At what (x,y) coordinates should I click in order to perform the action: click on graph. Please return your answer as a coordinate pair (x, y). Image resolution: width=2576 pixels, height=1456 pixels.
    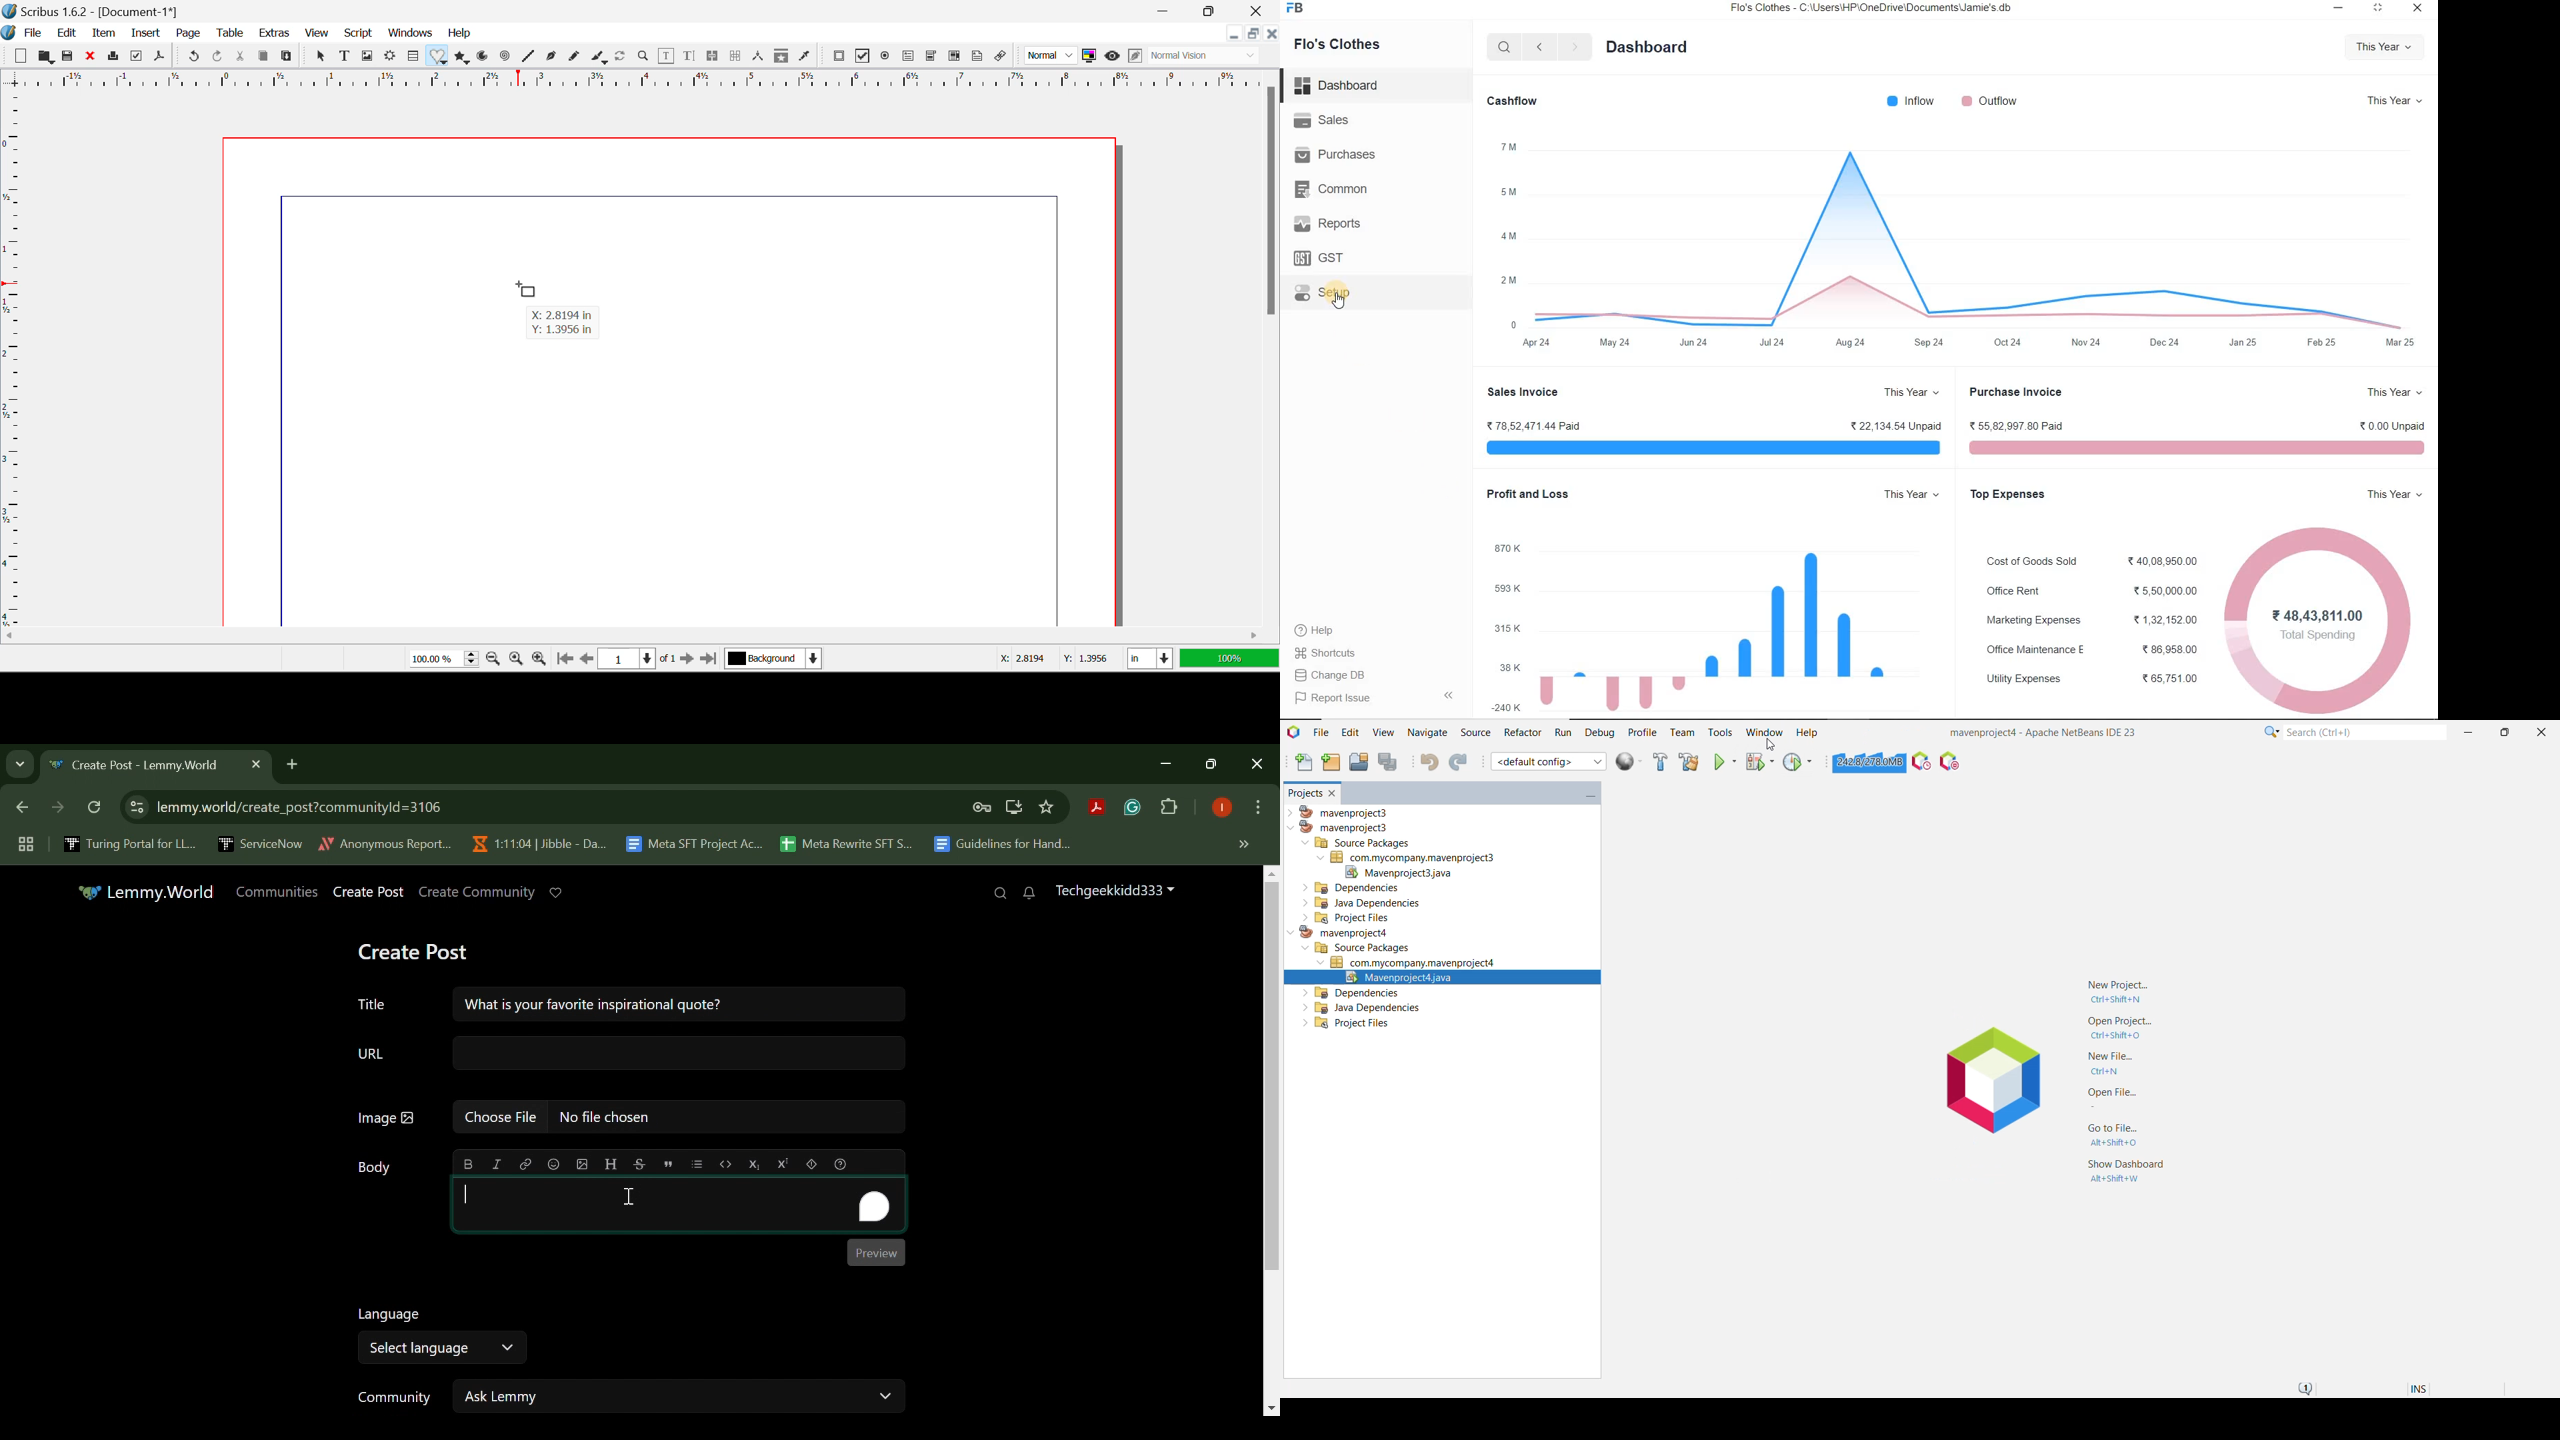
    Looking at the image, I should click on (1712, 630).